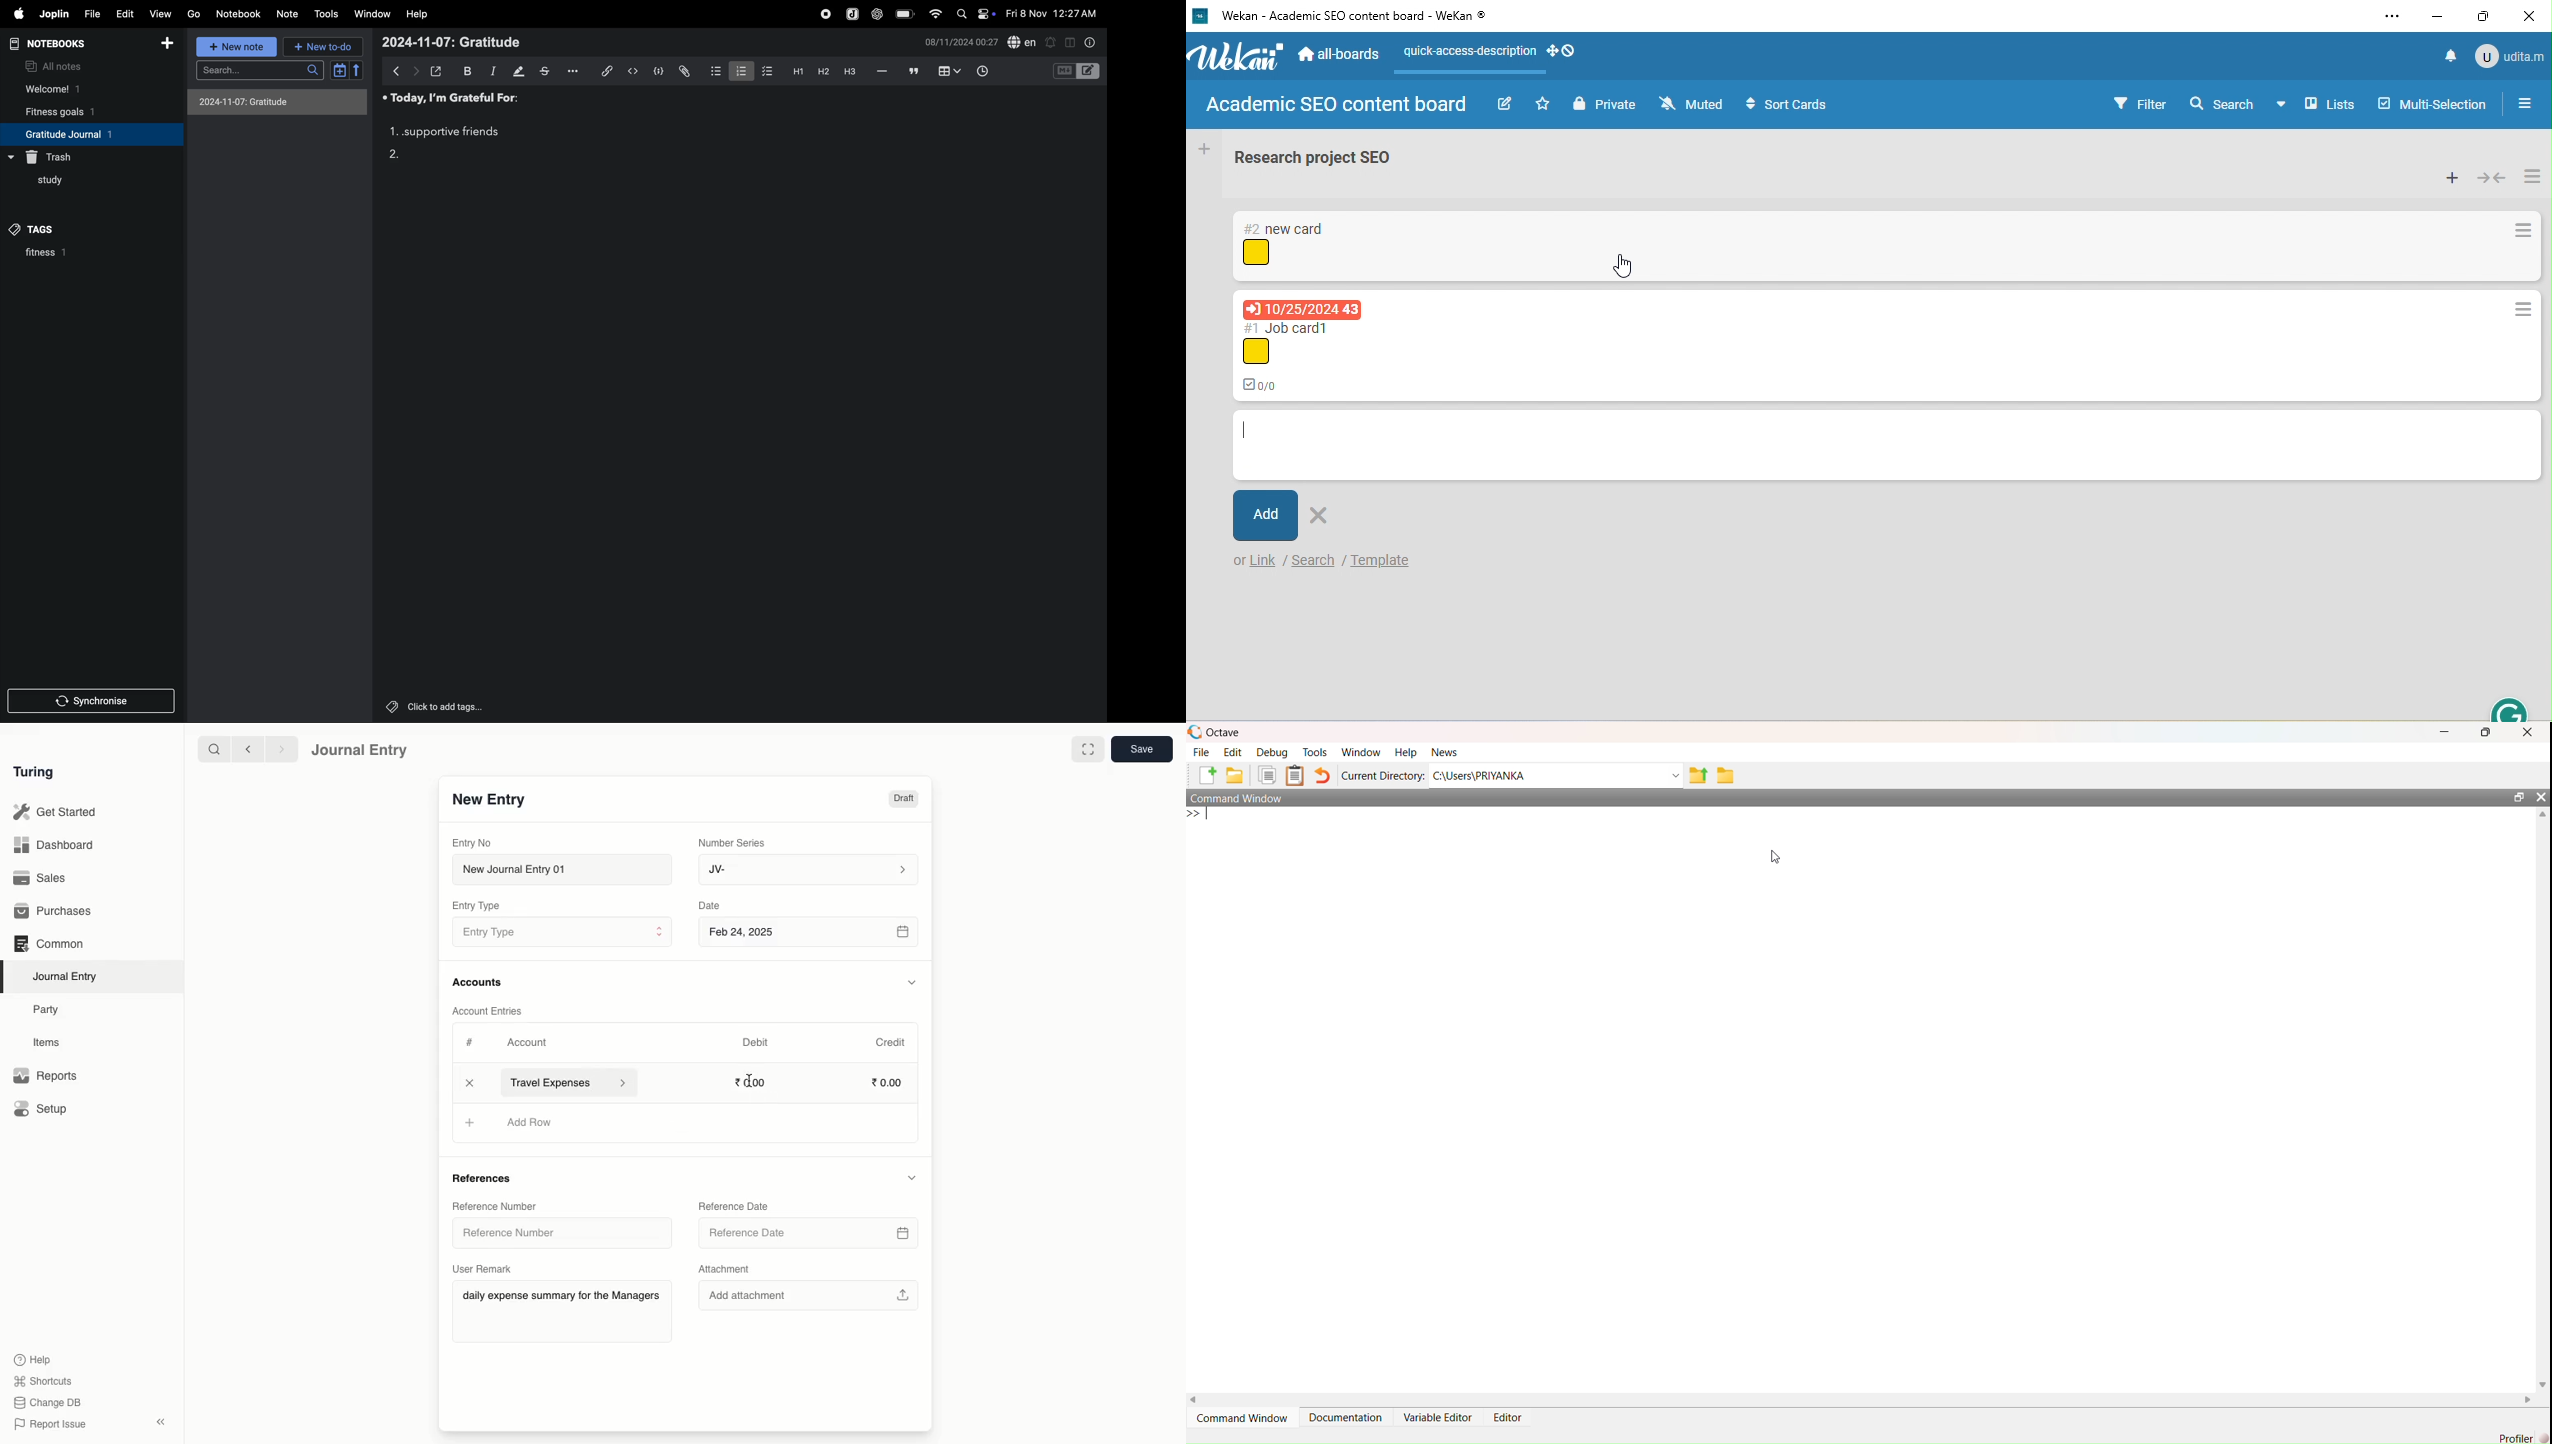  Describe the element at coordinates (485, 1268) in the screenshot. I see `User Remark` at that location.